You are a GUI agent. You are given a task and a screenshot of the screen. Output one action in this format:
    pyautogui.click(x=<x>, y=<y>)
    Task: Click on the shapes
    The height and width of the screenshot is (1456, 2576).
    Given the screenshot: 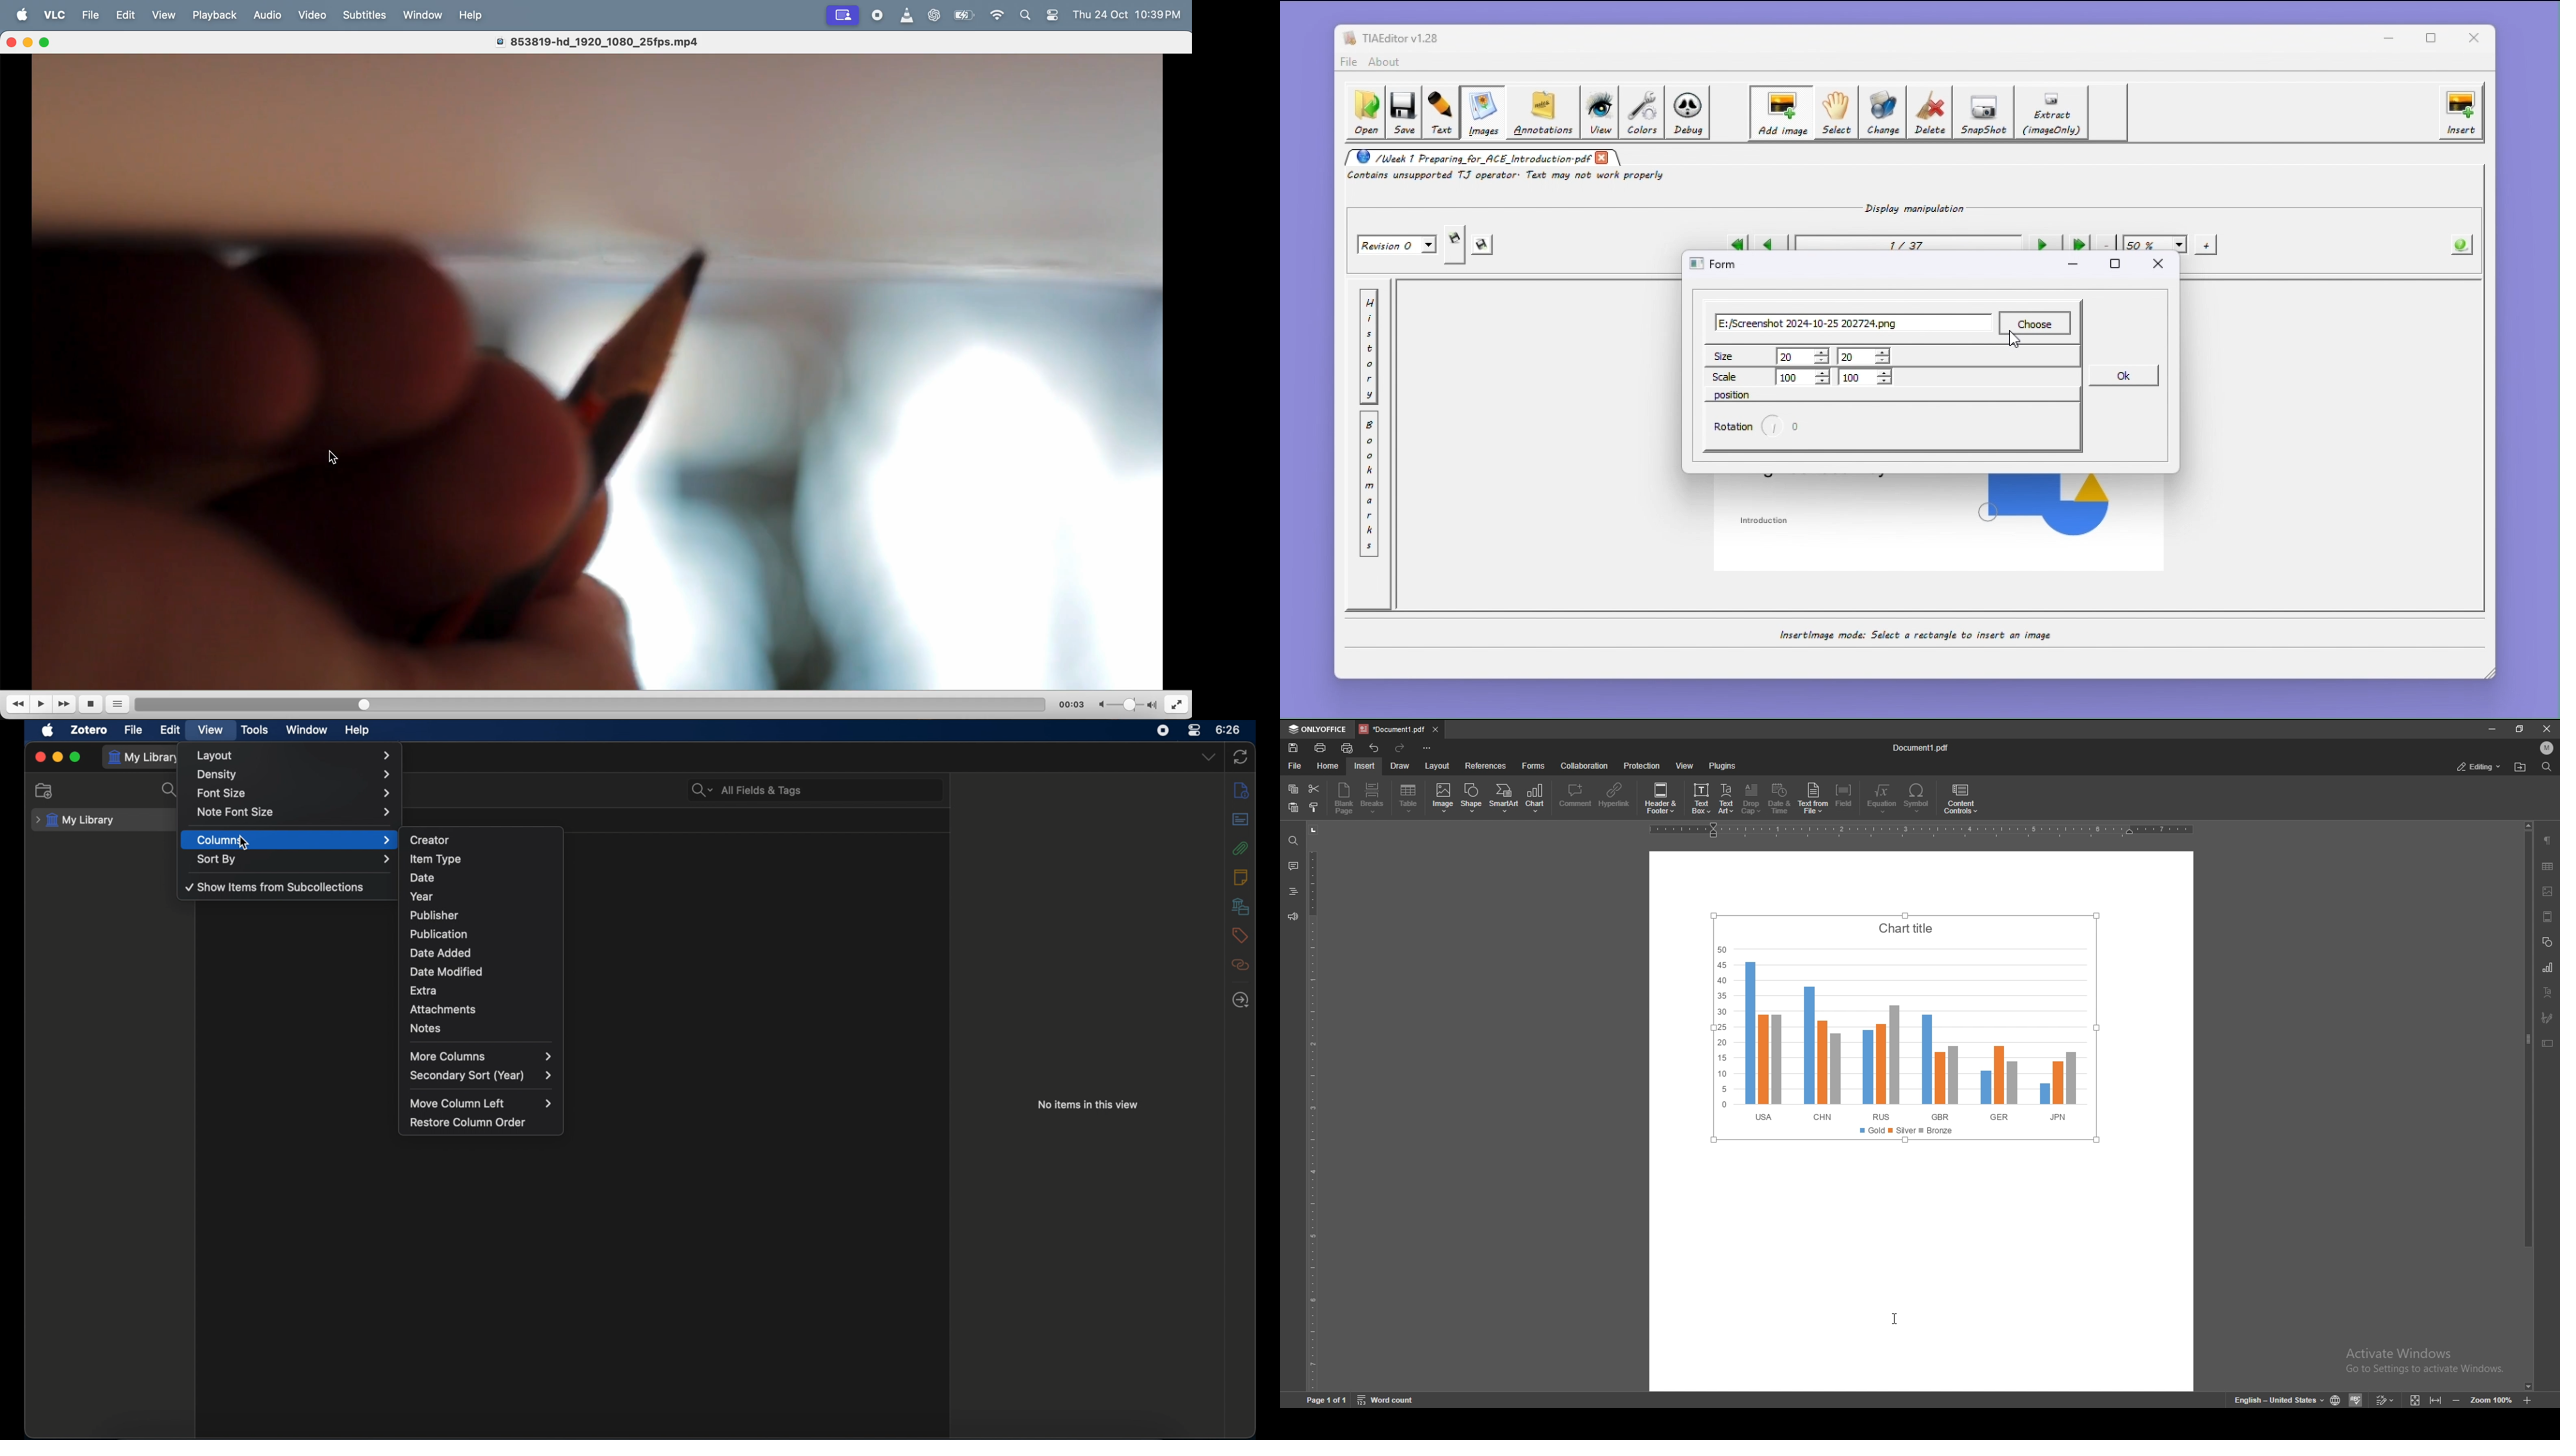 What is the action you would take?
    pyautogui.click(x=2548, y=942)
    